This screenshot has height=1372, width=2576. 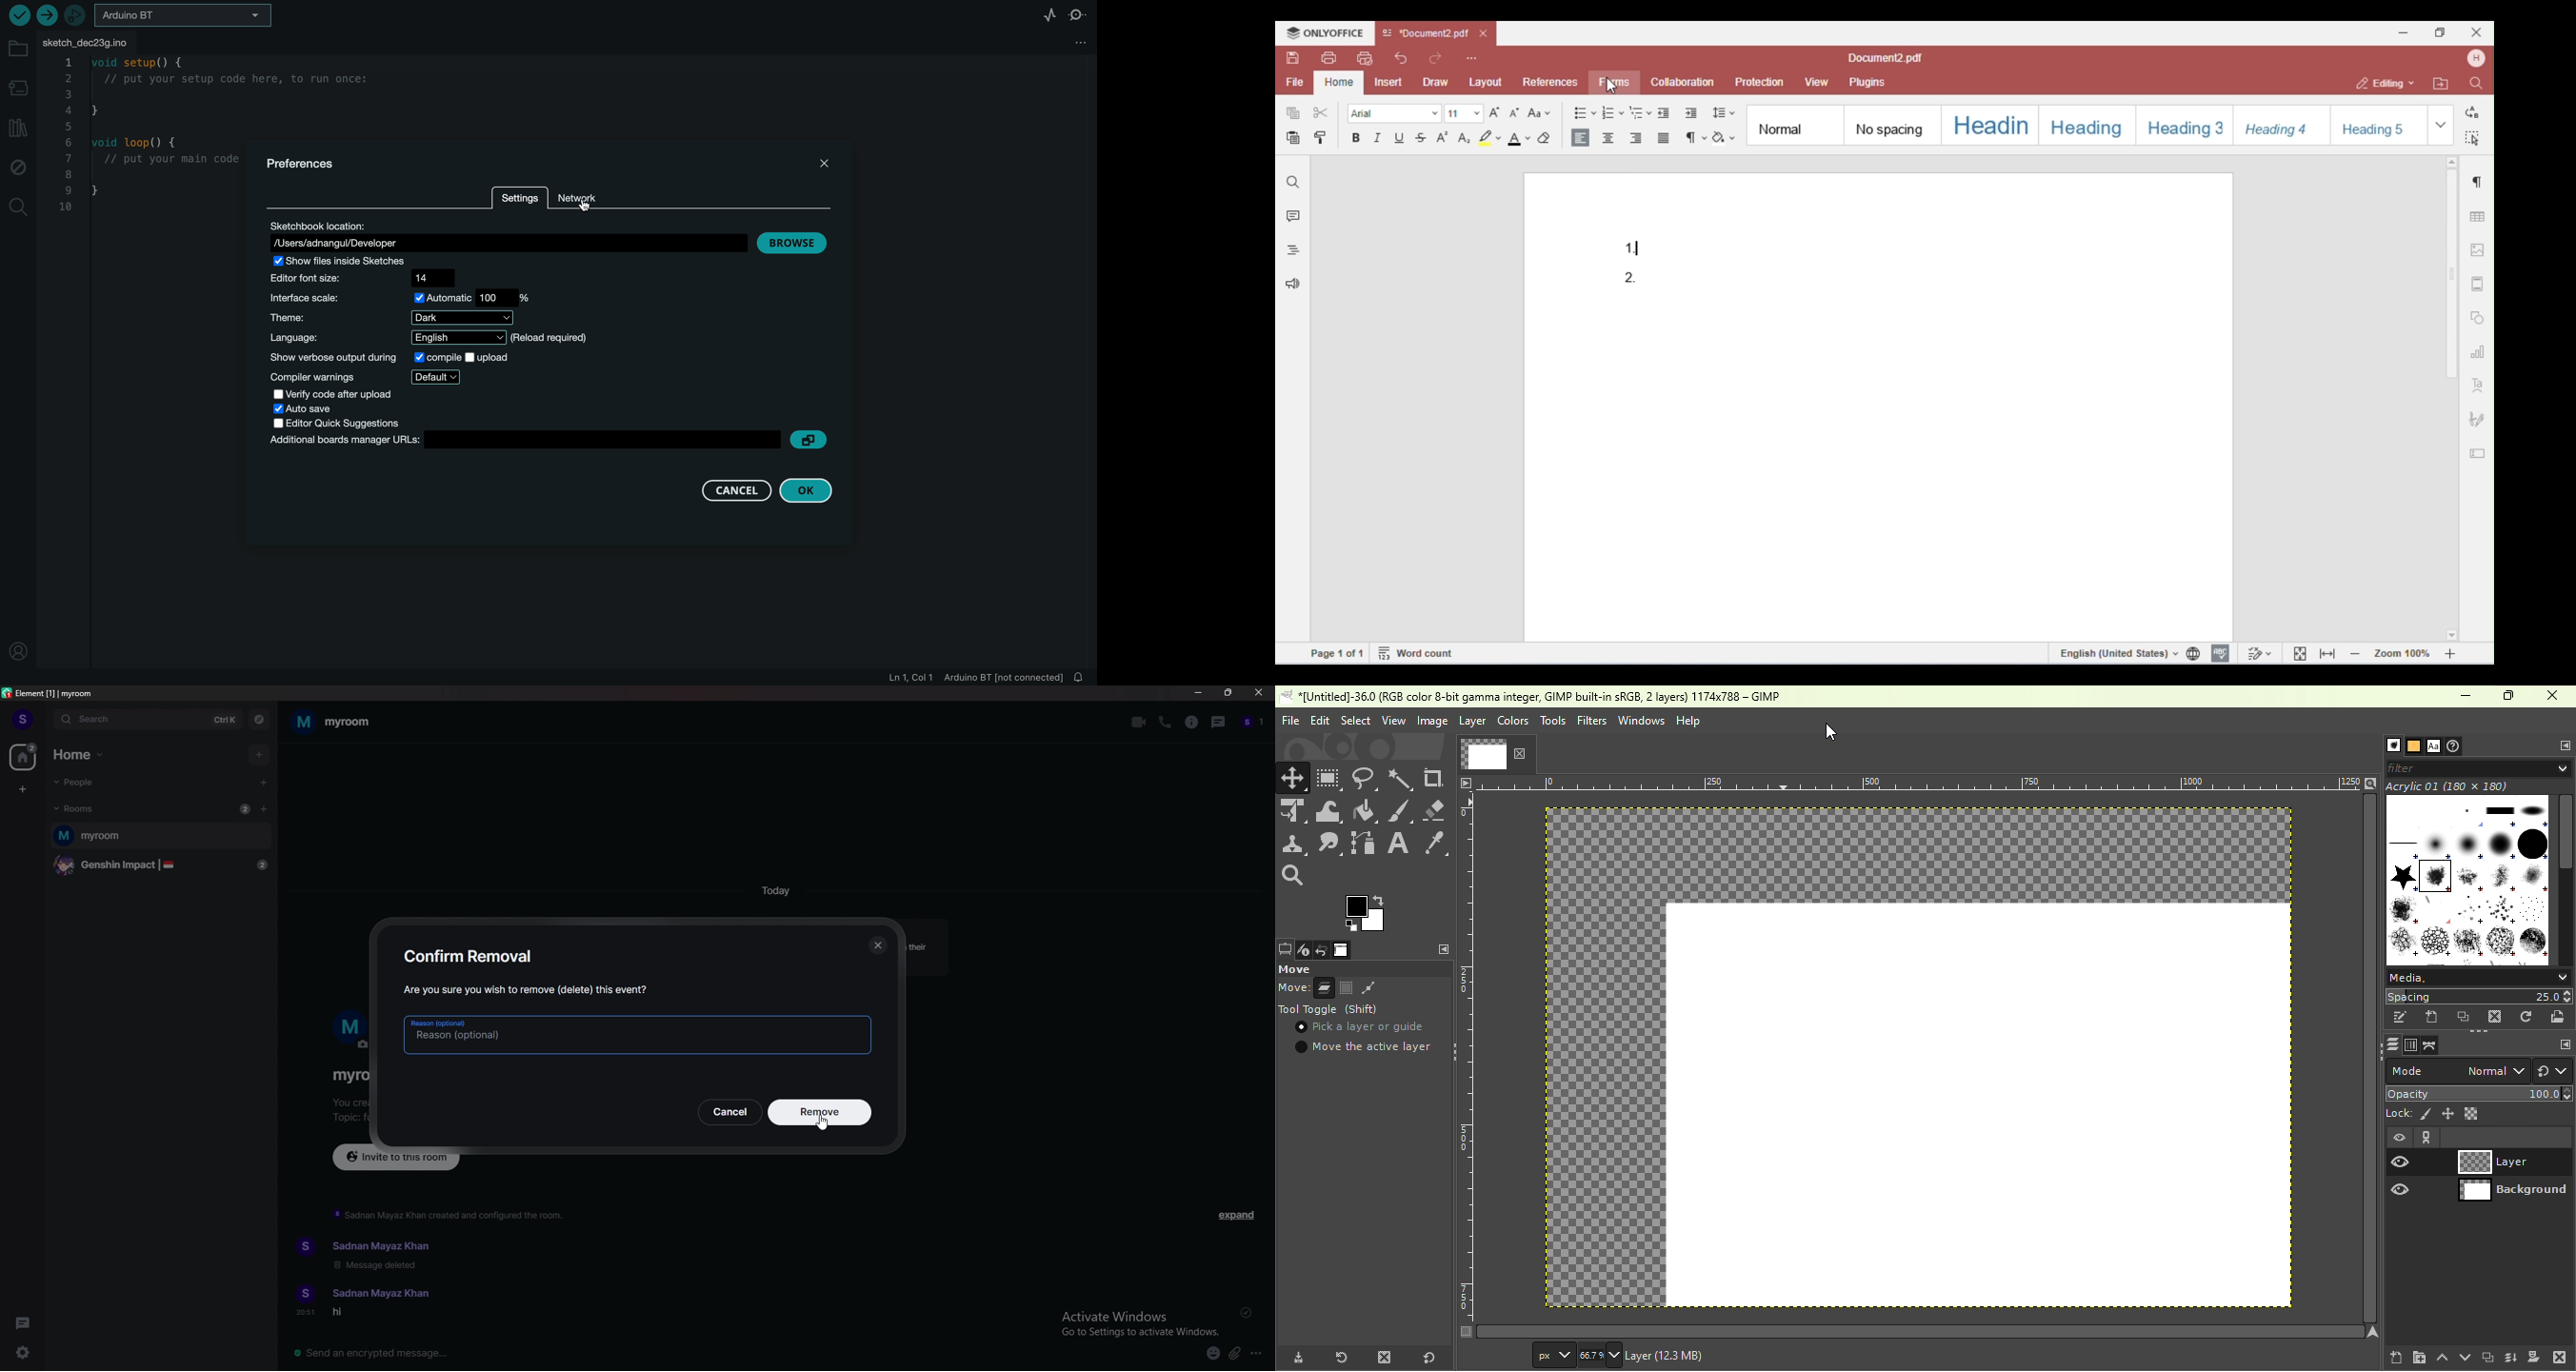 What do you see at coordinates (2373, 1332) in the screenshot?
I see `Navigate` at bounding box center [2373, 1332].